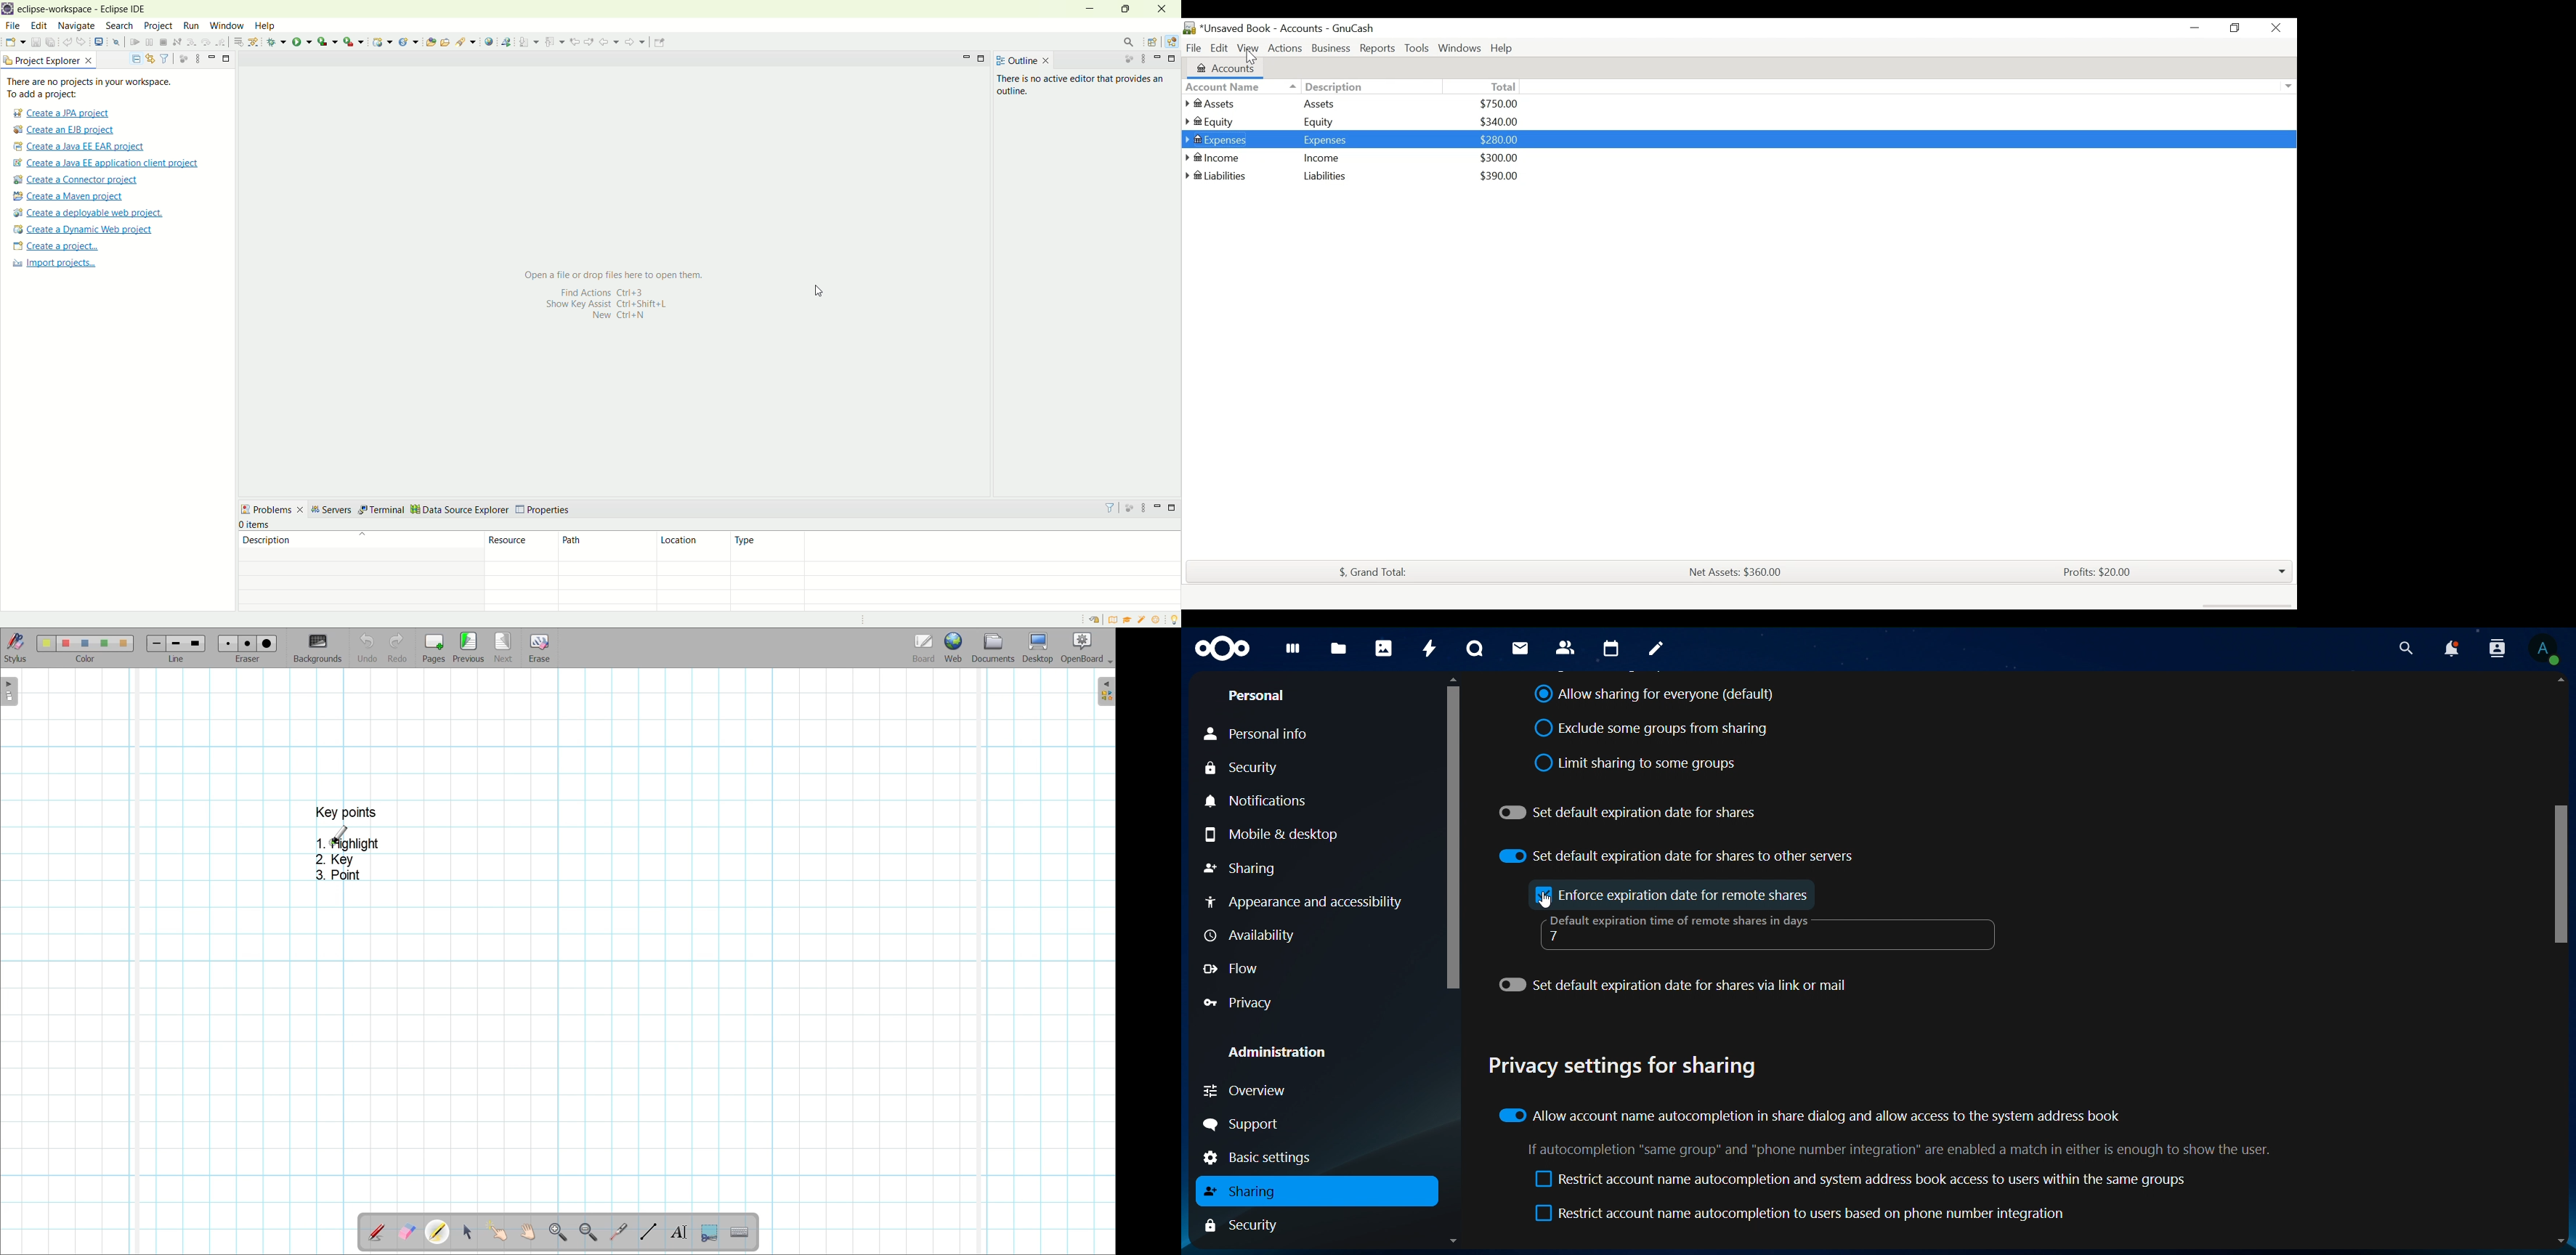 The height and width of the screenshot is (1260, 2576). I want to click on save, so click(33, 42).